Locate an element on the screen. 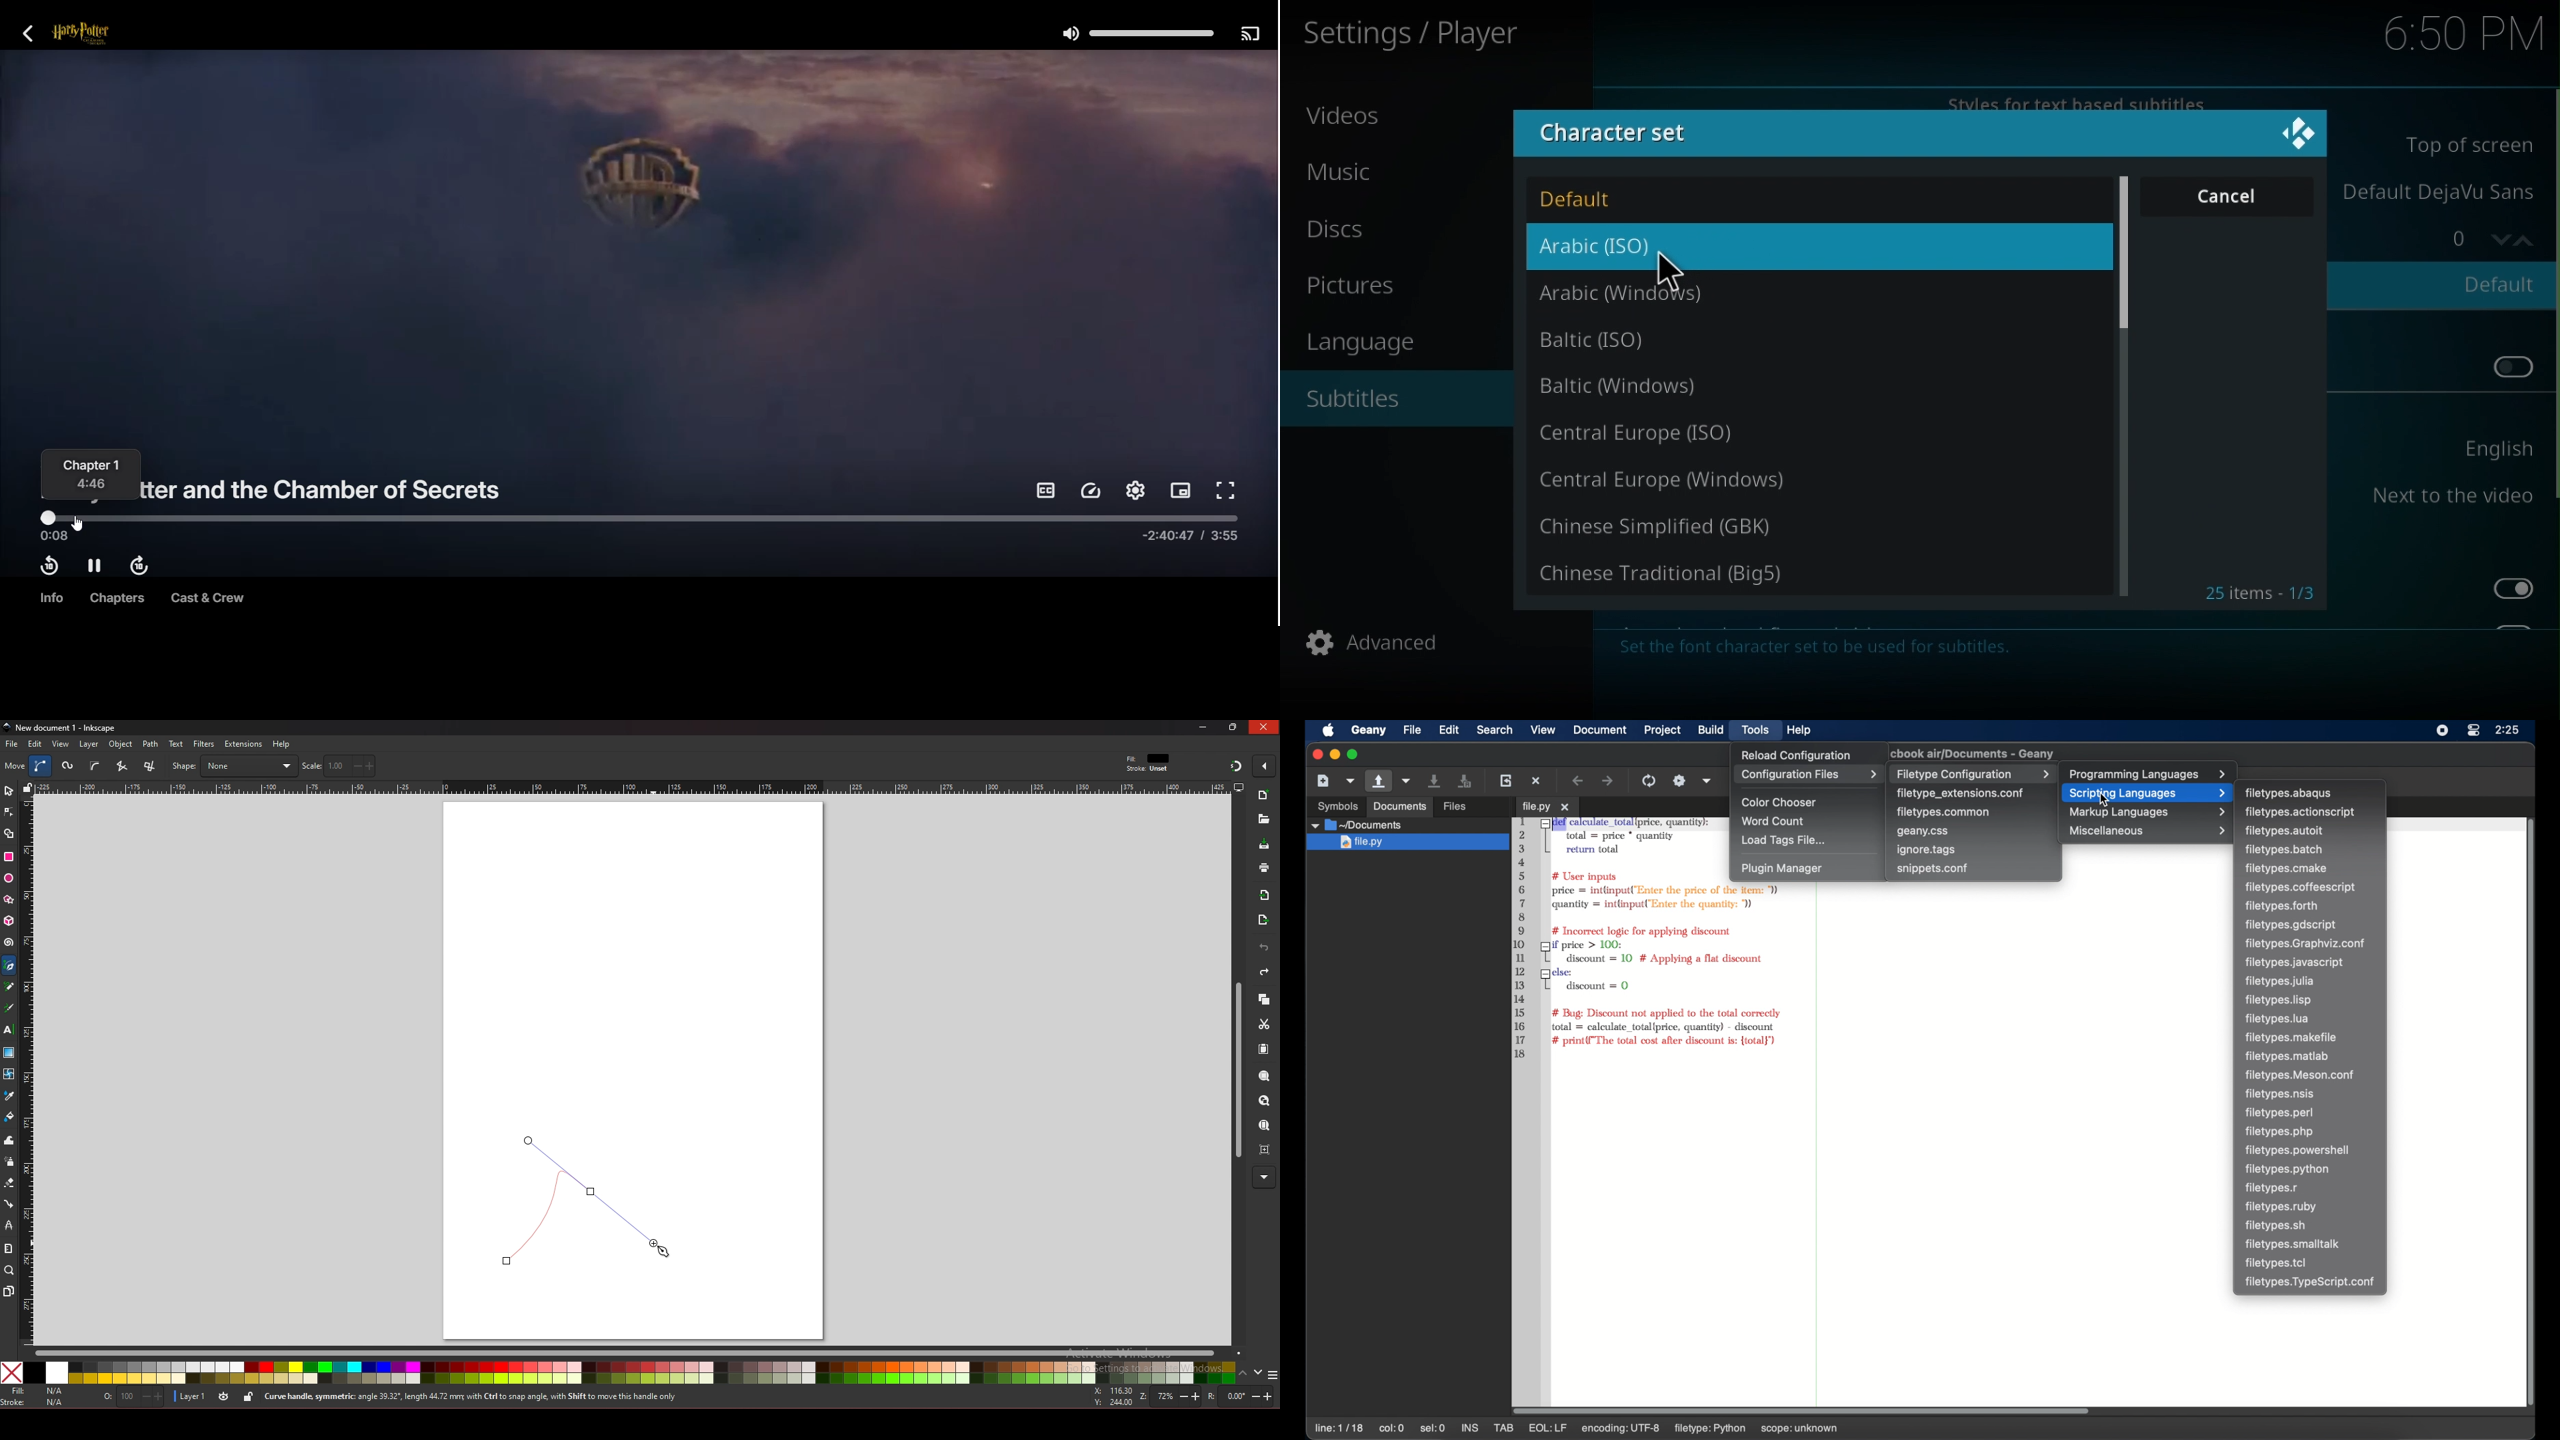 The image size is (2576, 1456). close is located at coordinates (1263, 728).